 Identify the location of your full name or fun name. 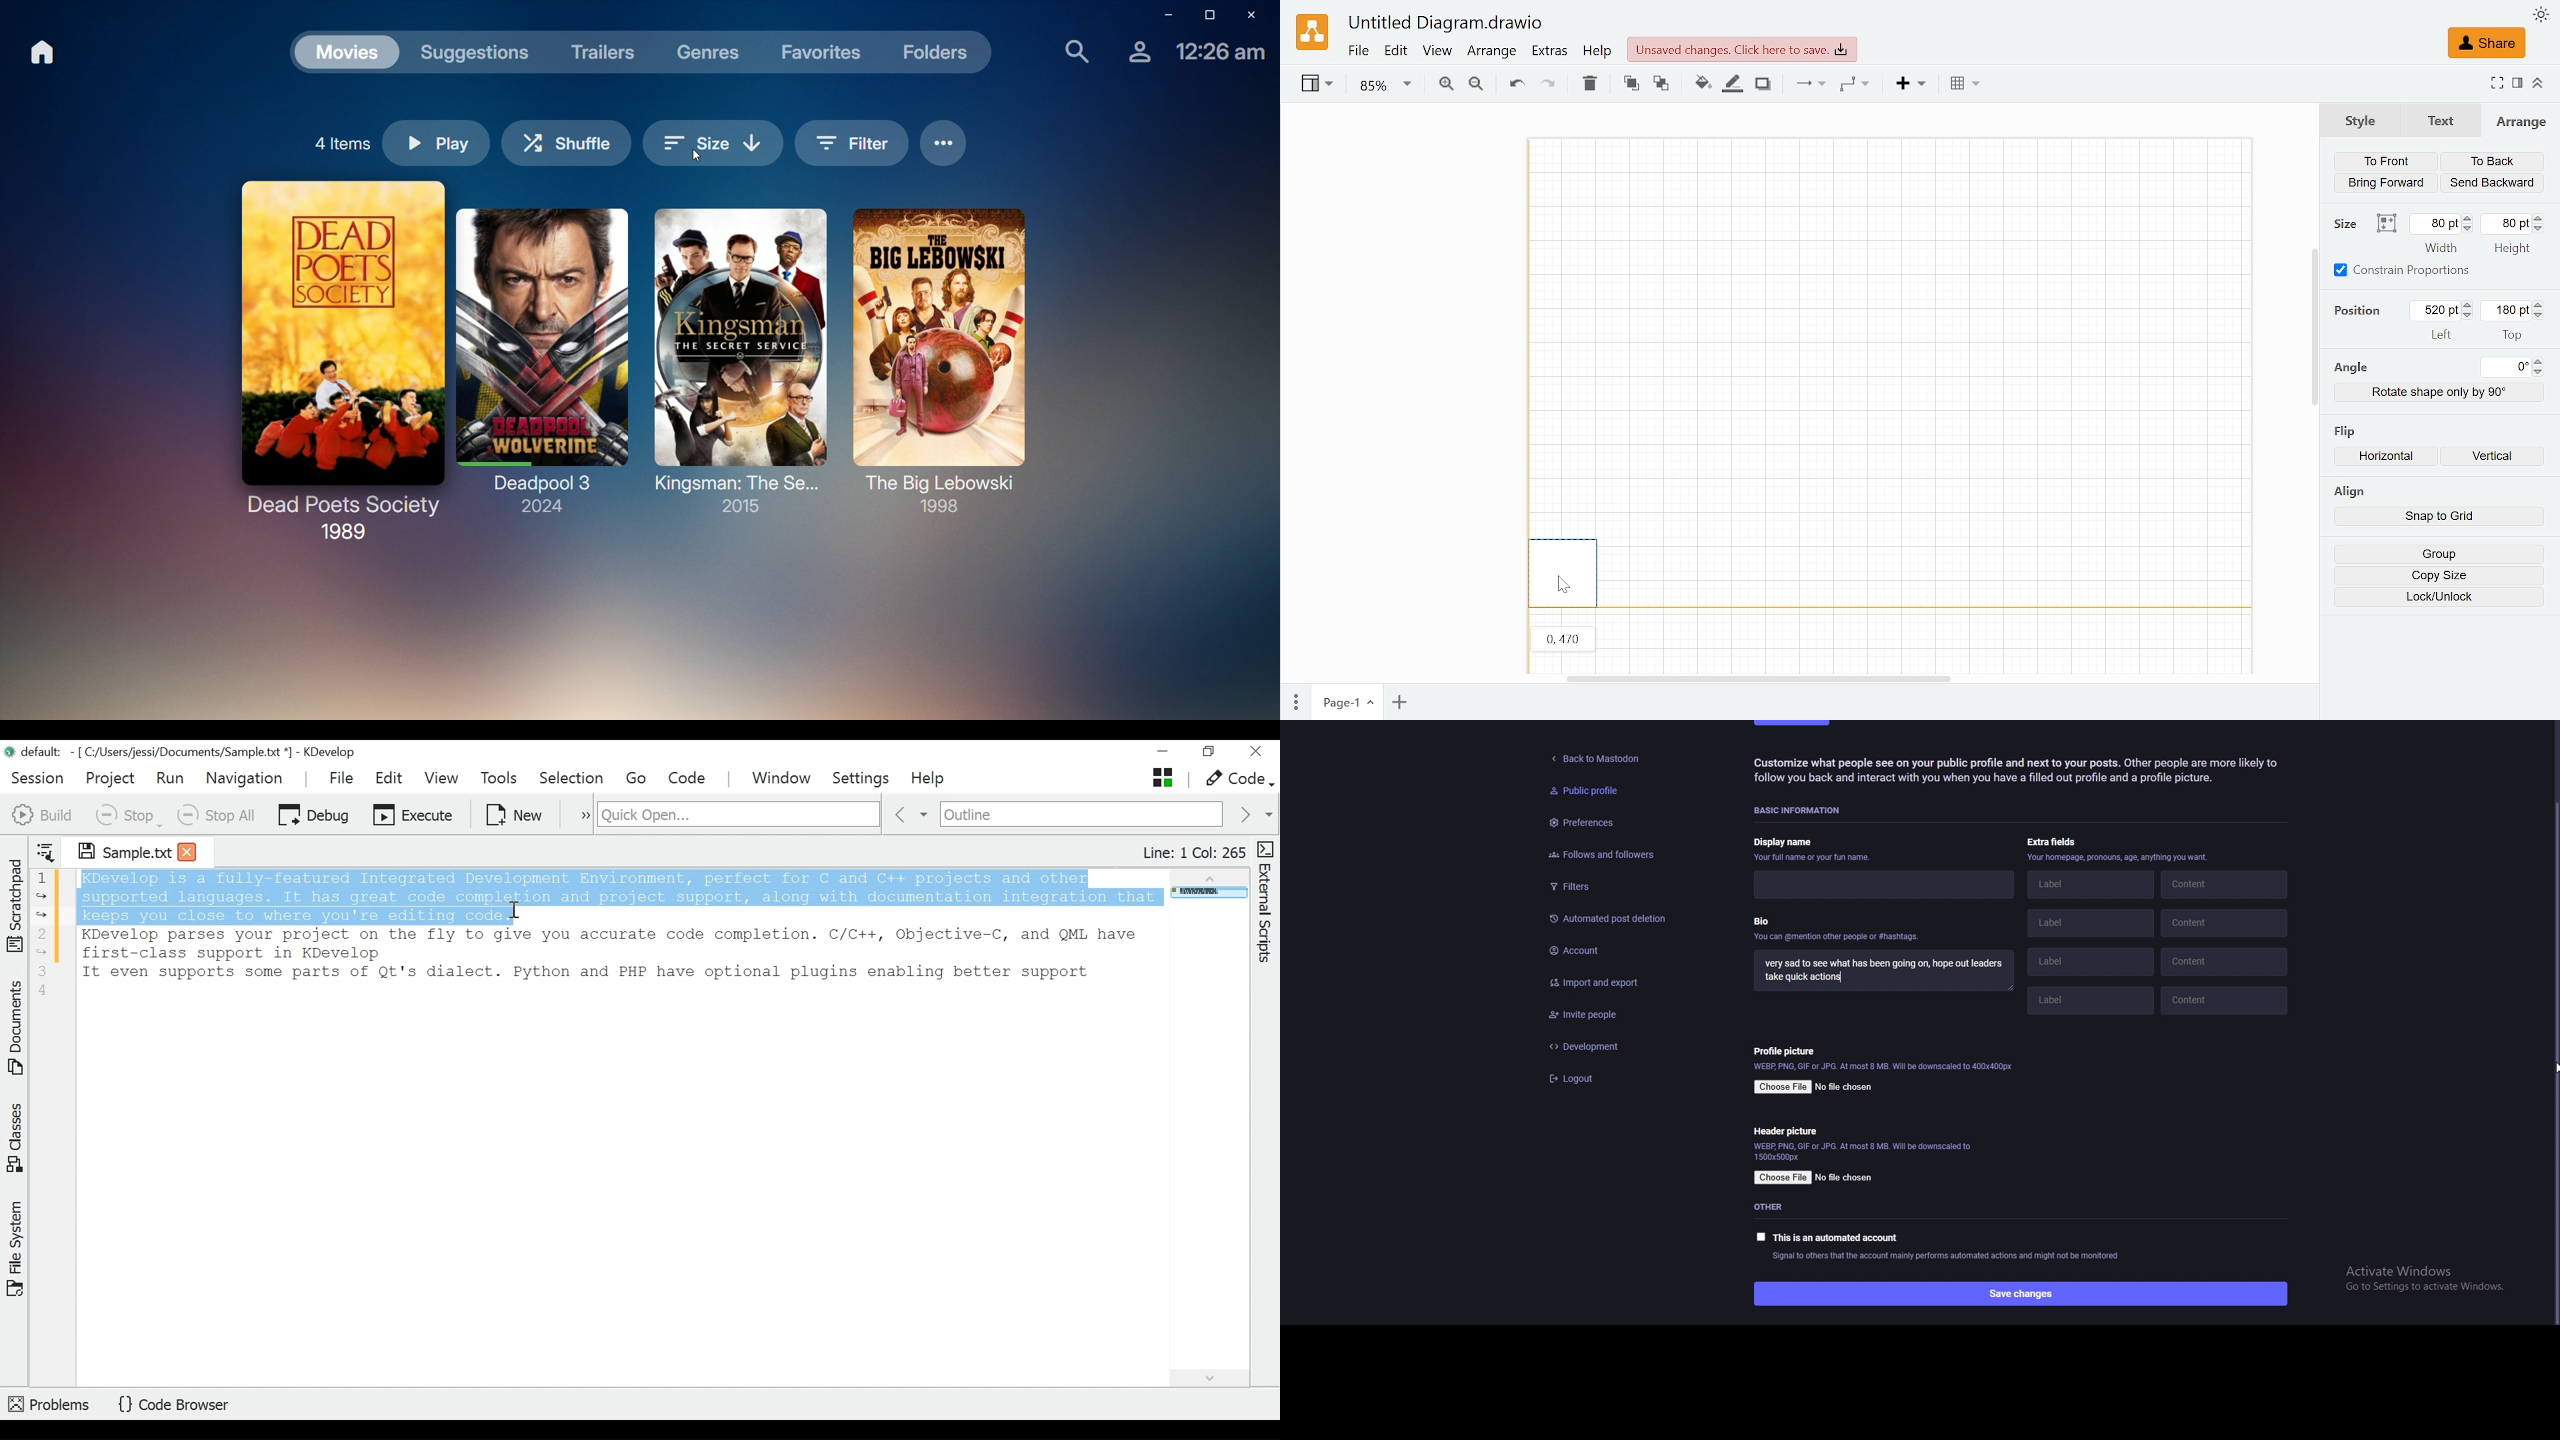
(1816, 858).